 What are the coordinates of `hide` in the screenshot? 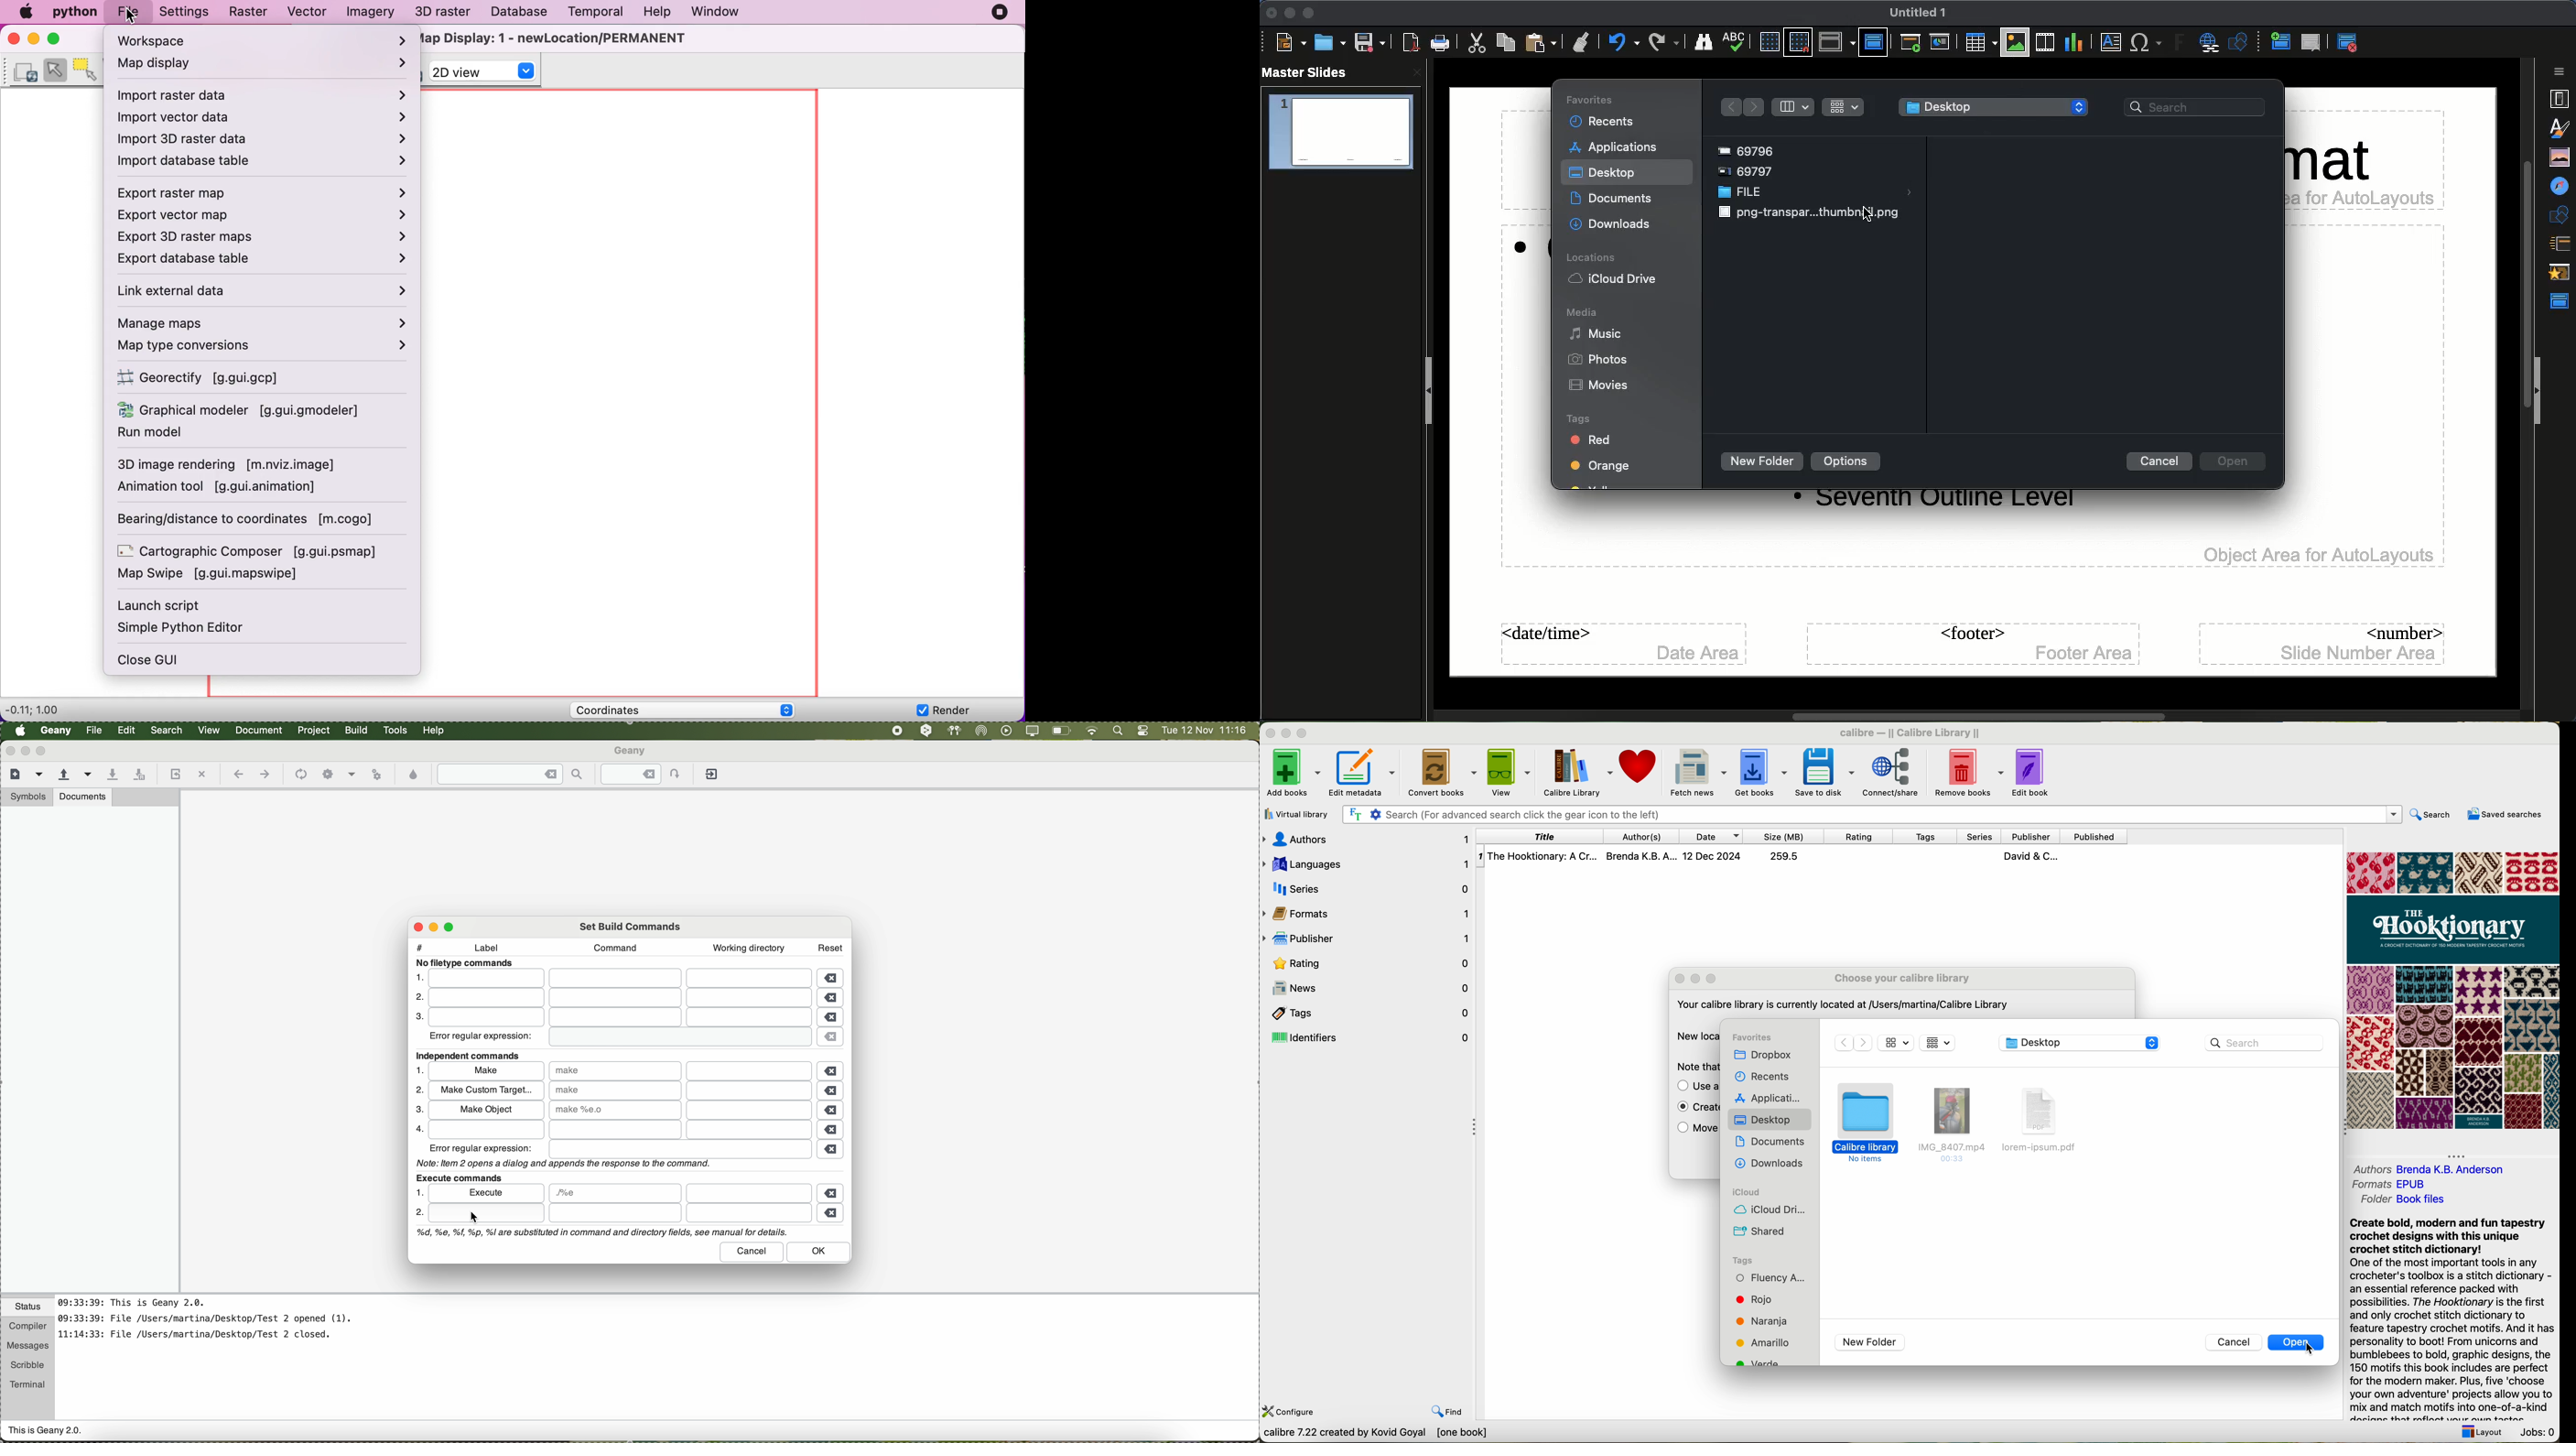 It's located at (2457, 1154).